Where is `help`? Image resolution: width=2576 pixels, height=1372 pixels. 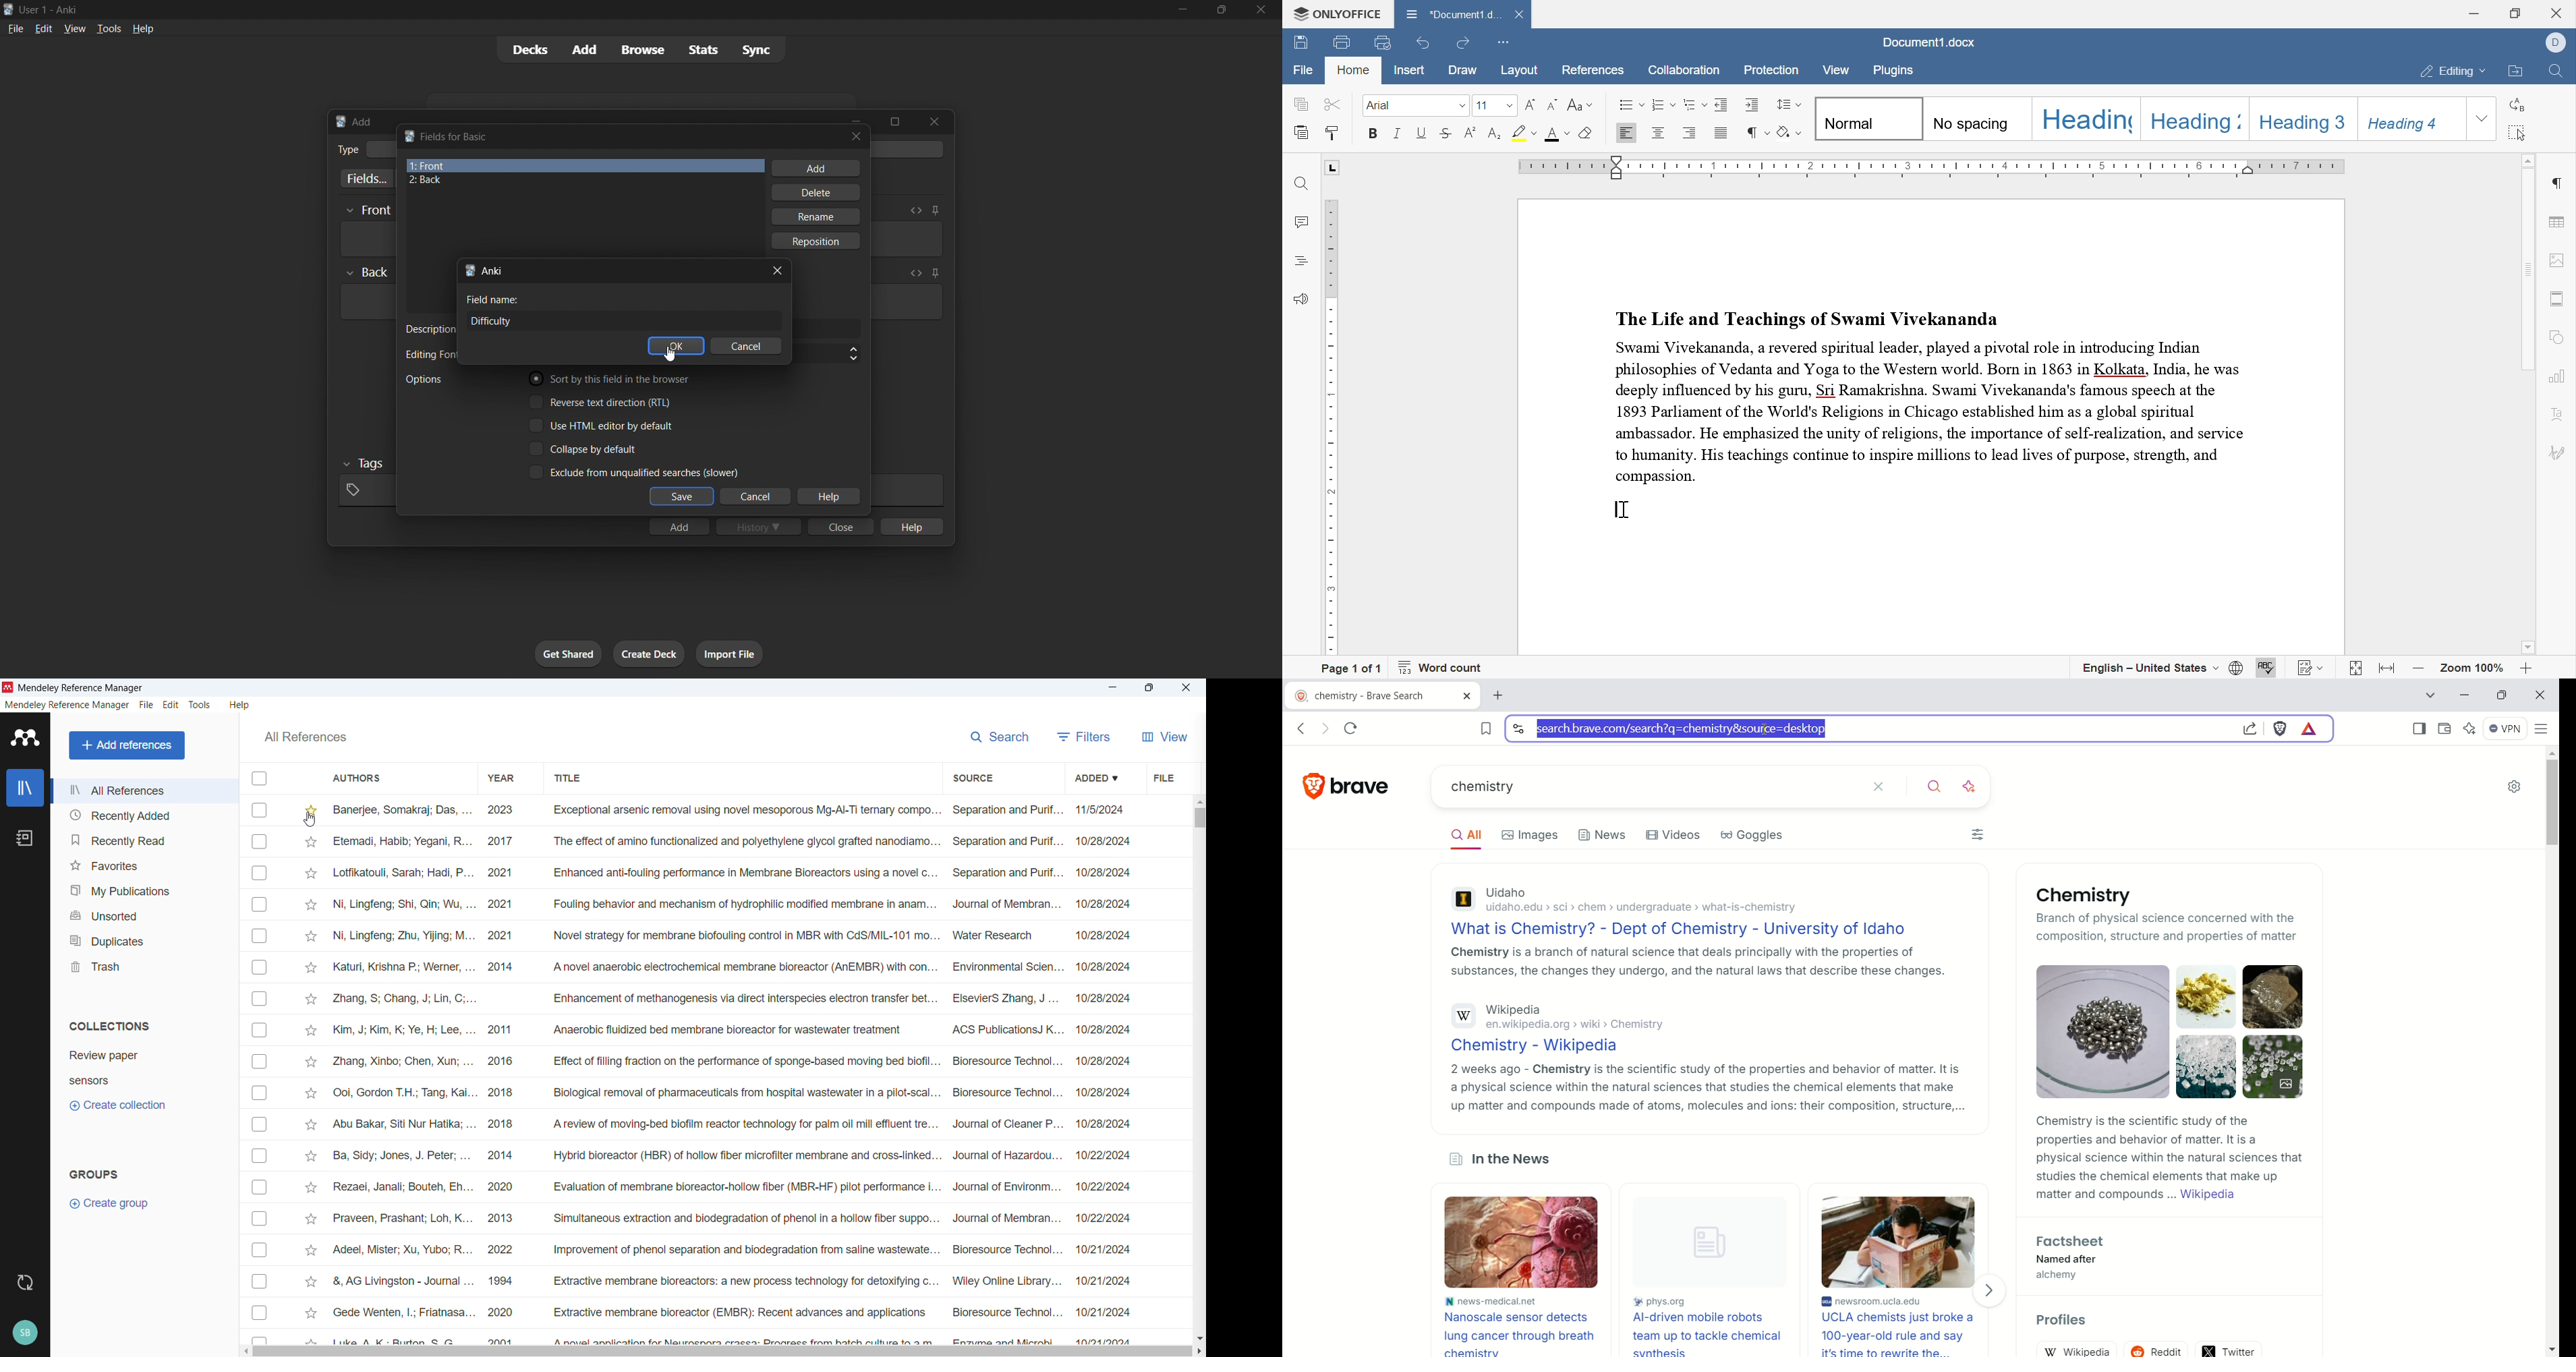
help is located at coordinates (143, 29).